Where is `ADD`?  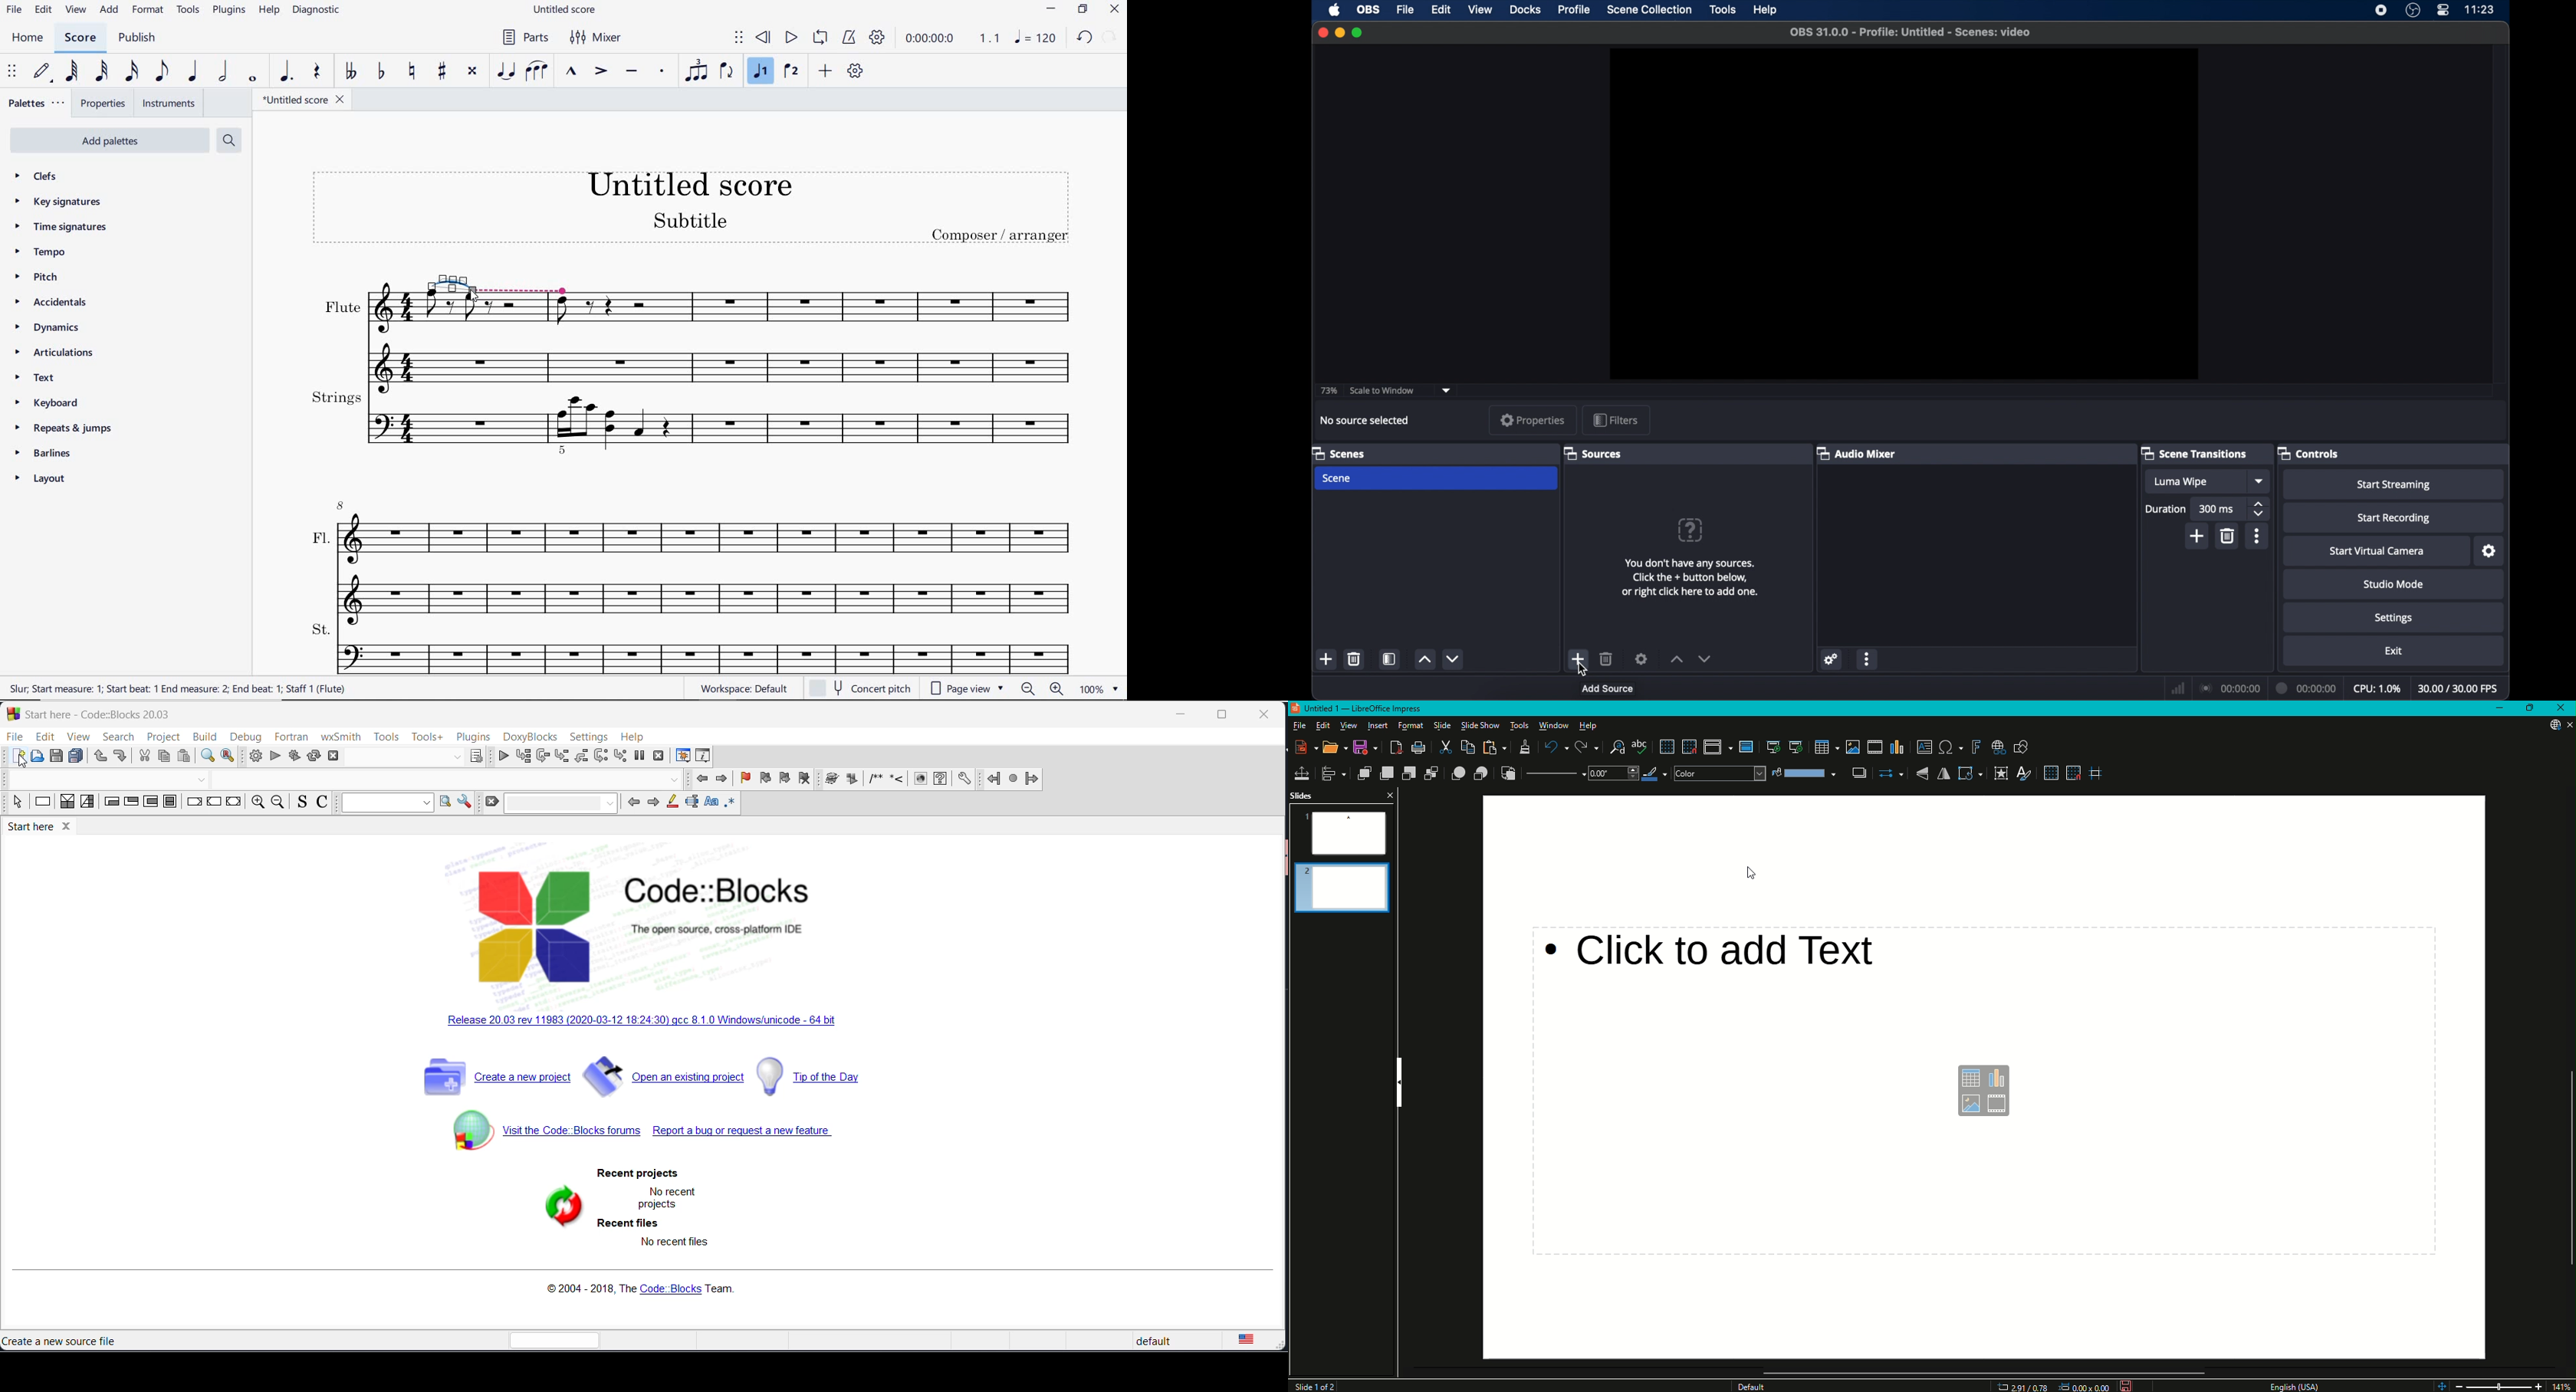 ADD is located at coordinates (825, 72).